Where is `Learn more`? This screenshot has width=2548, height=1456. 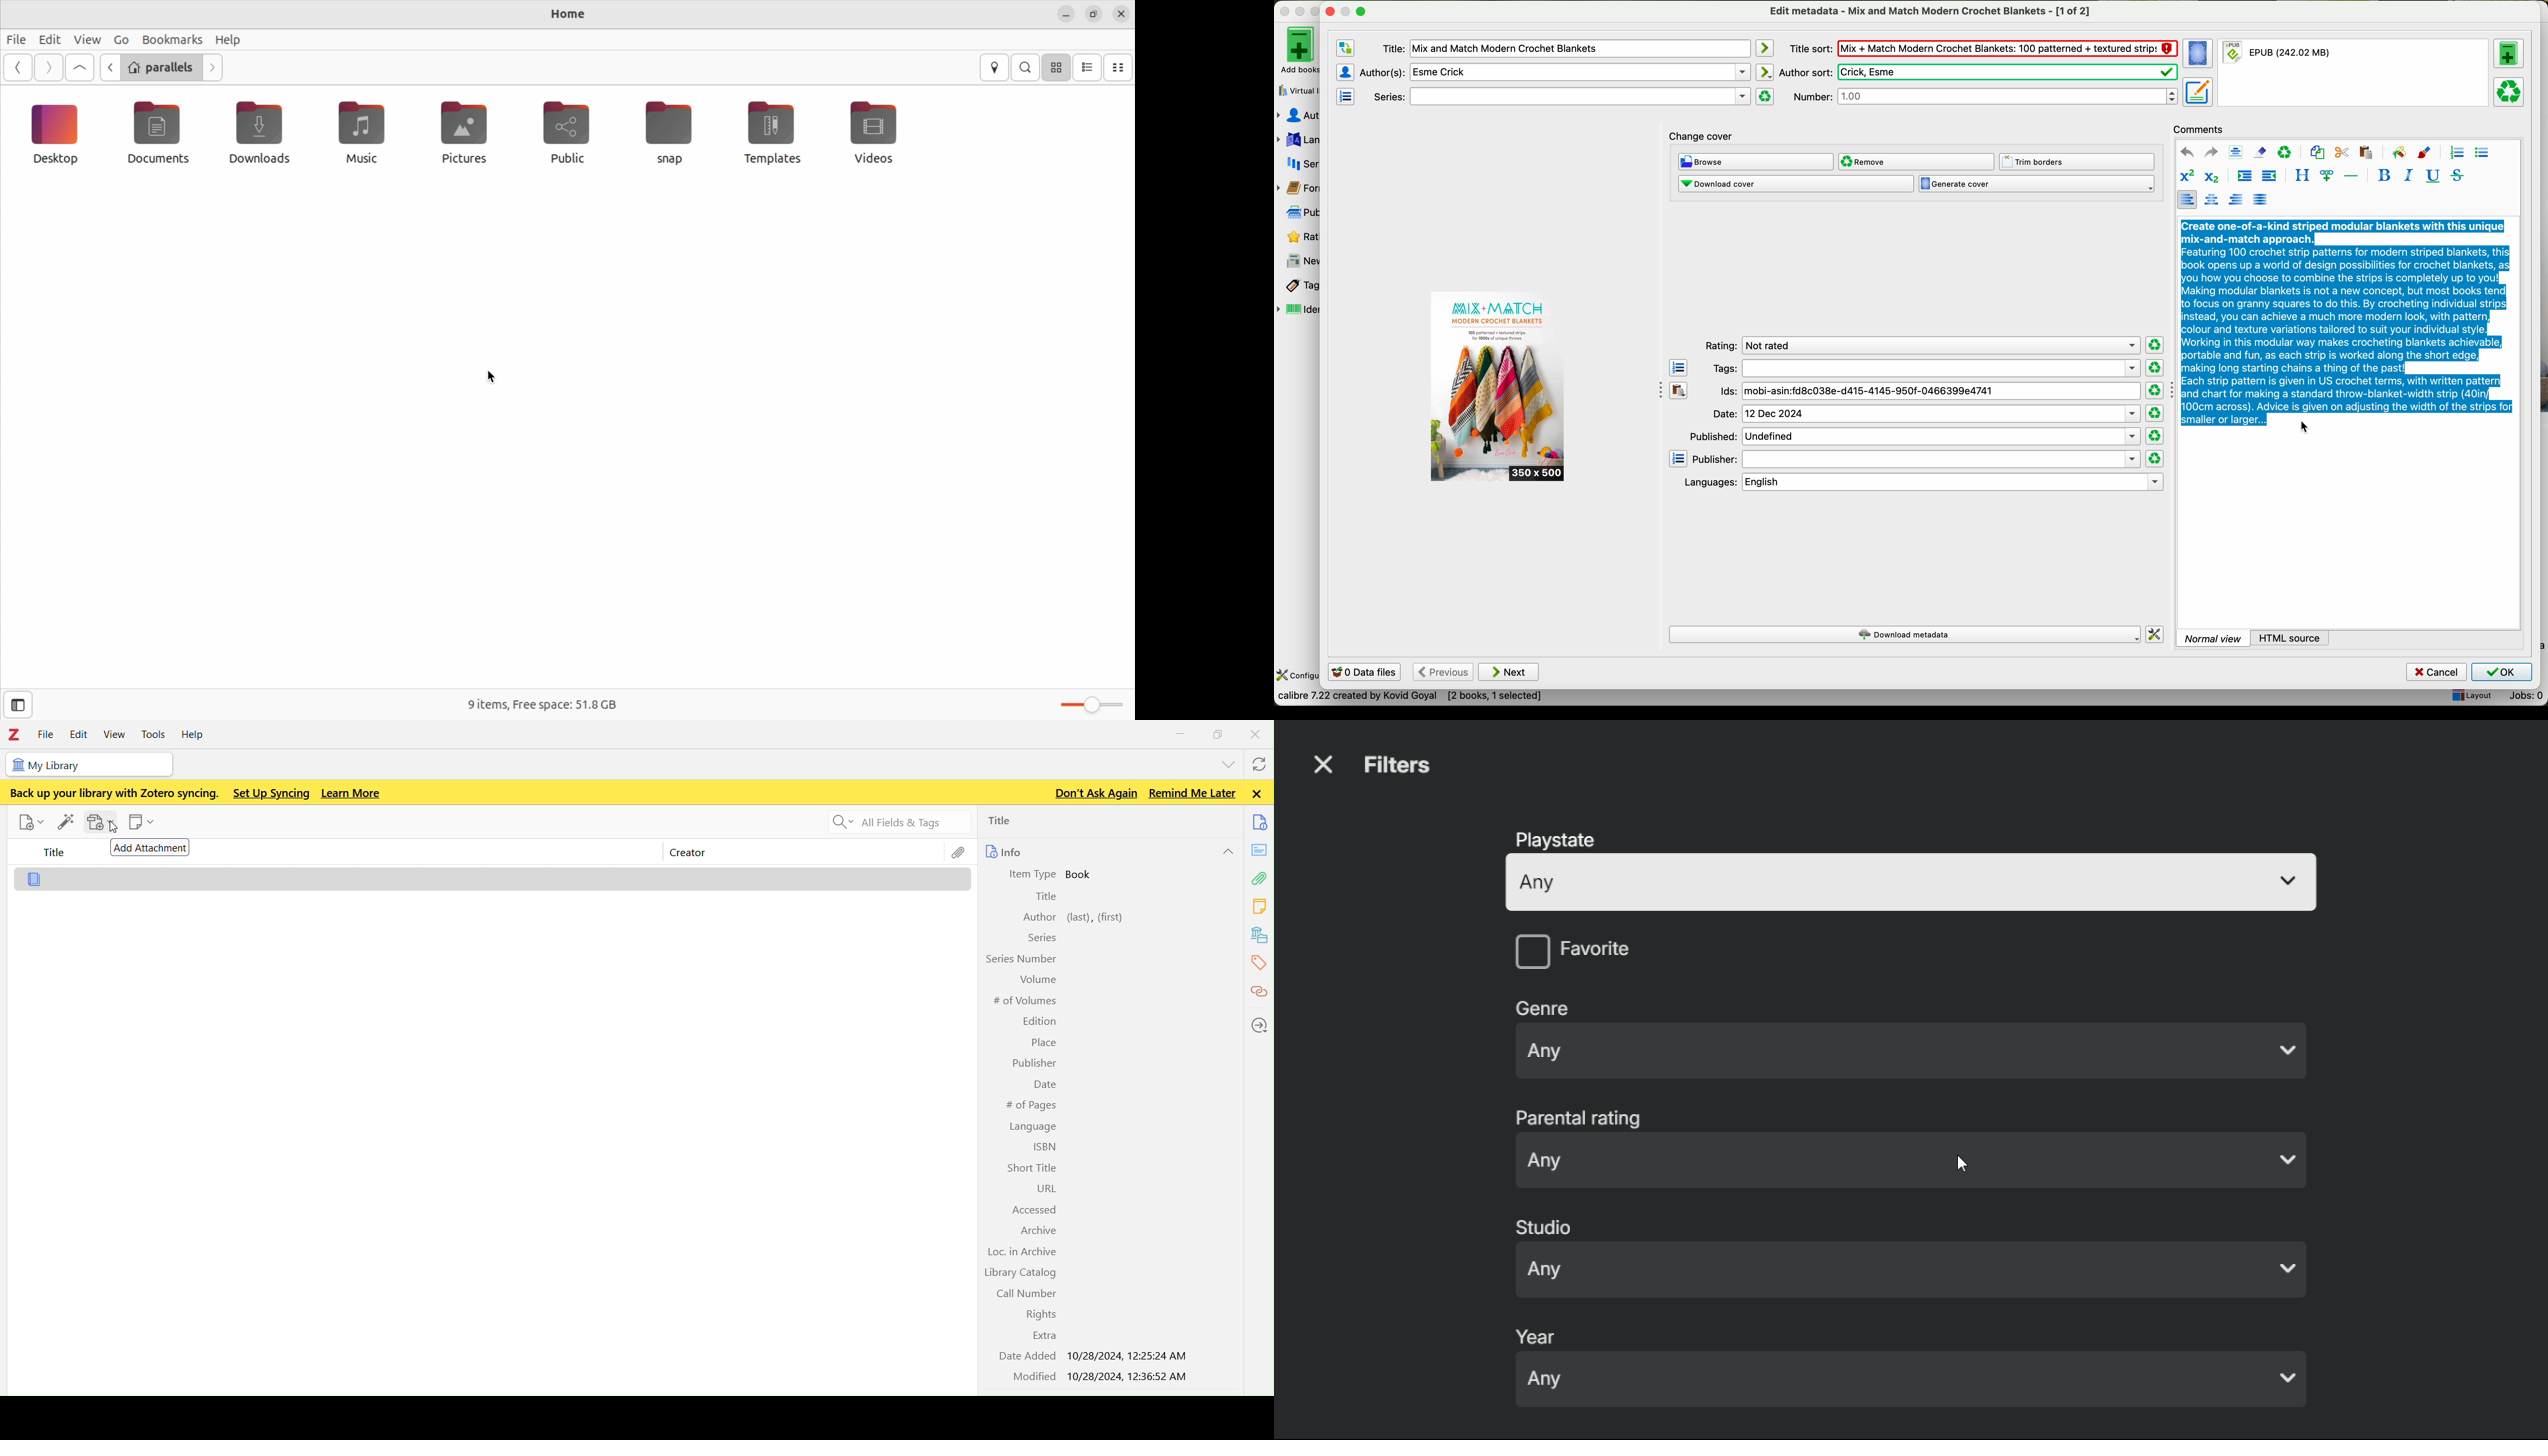
Learn more is located at coordinates (351, 792).